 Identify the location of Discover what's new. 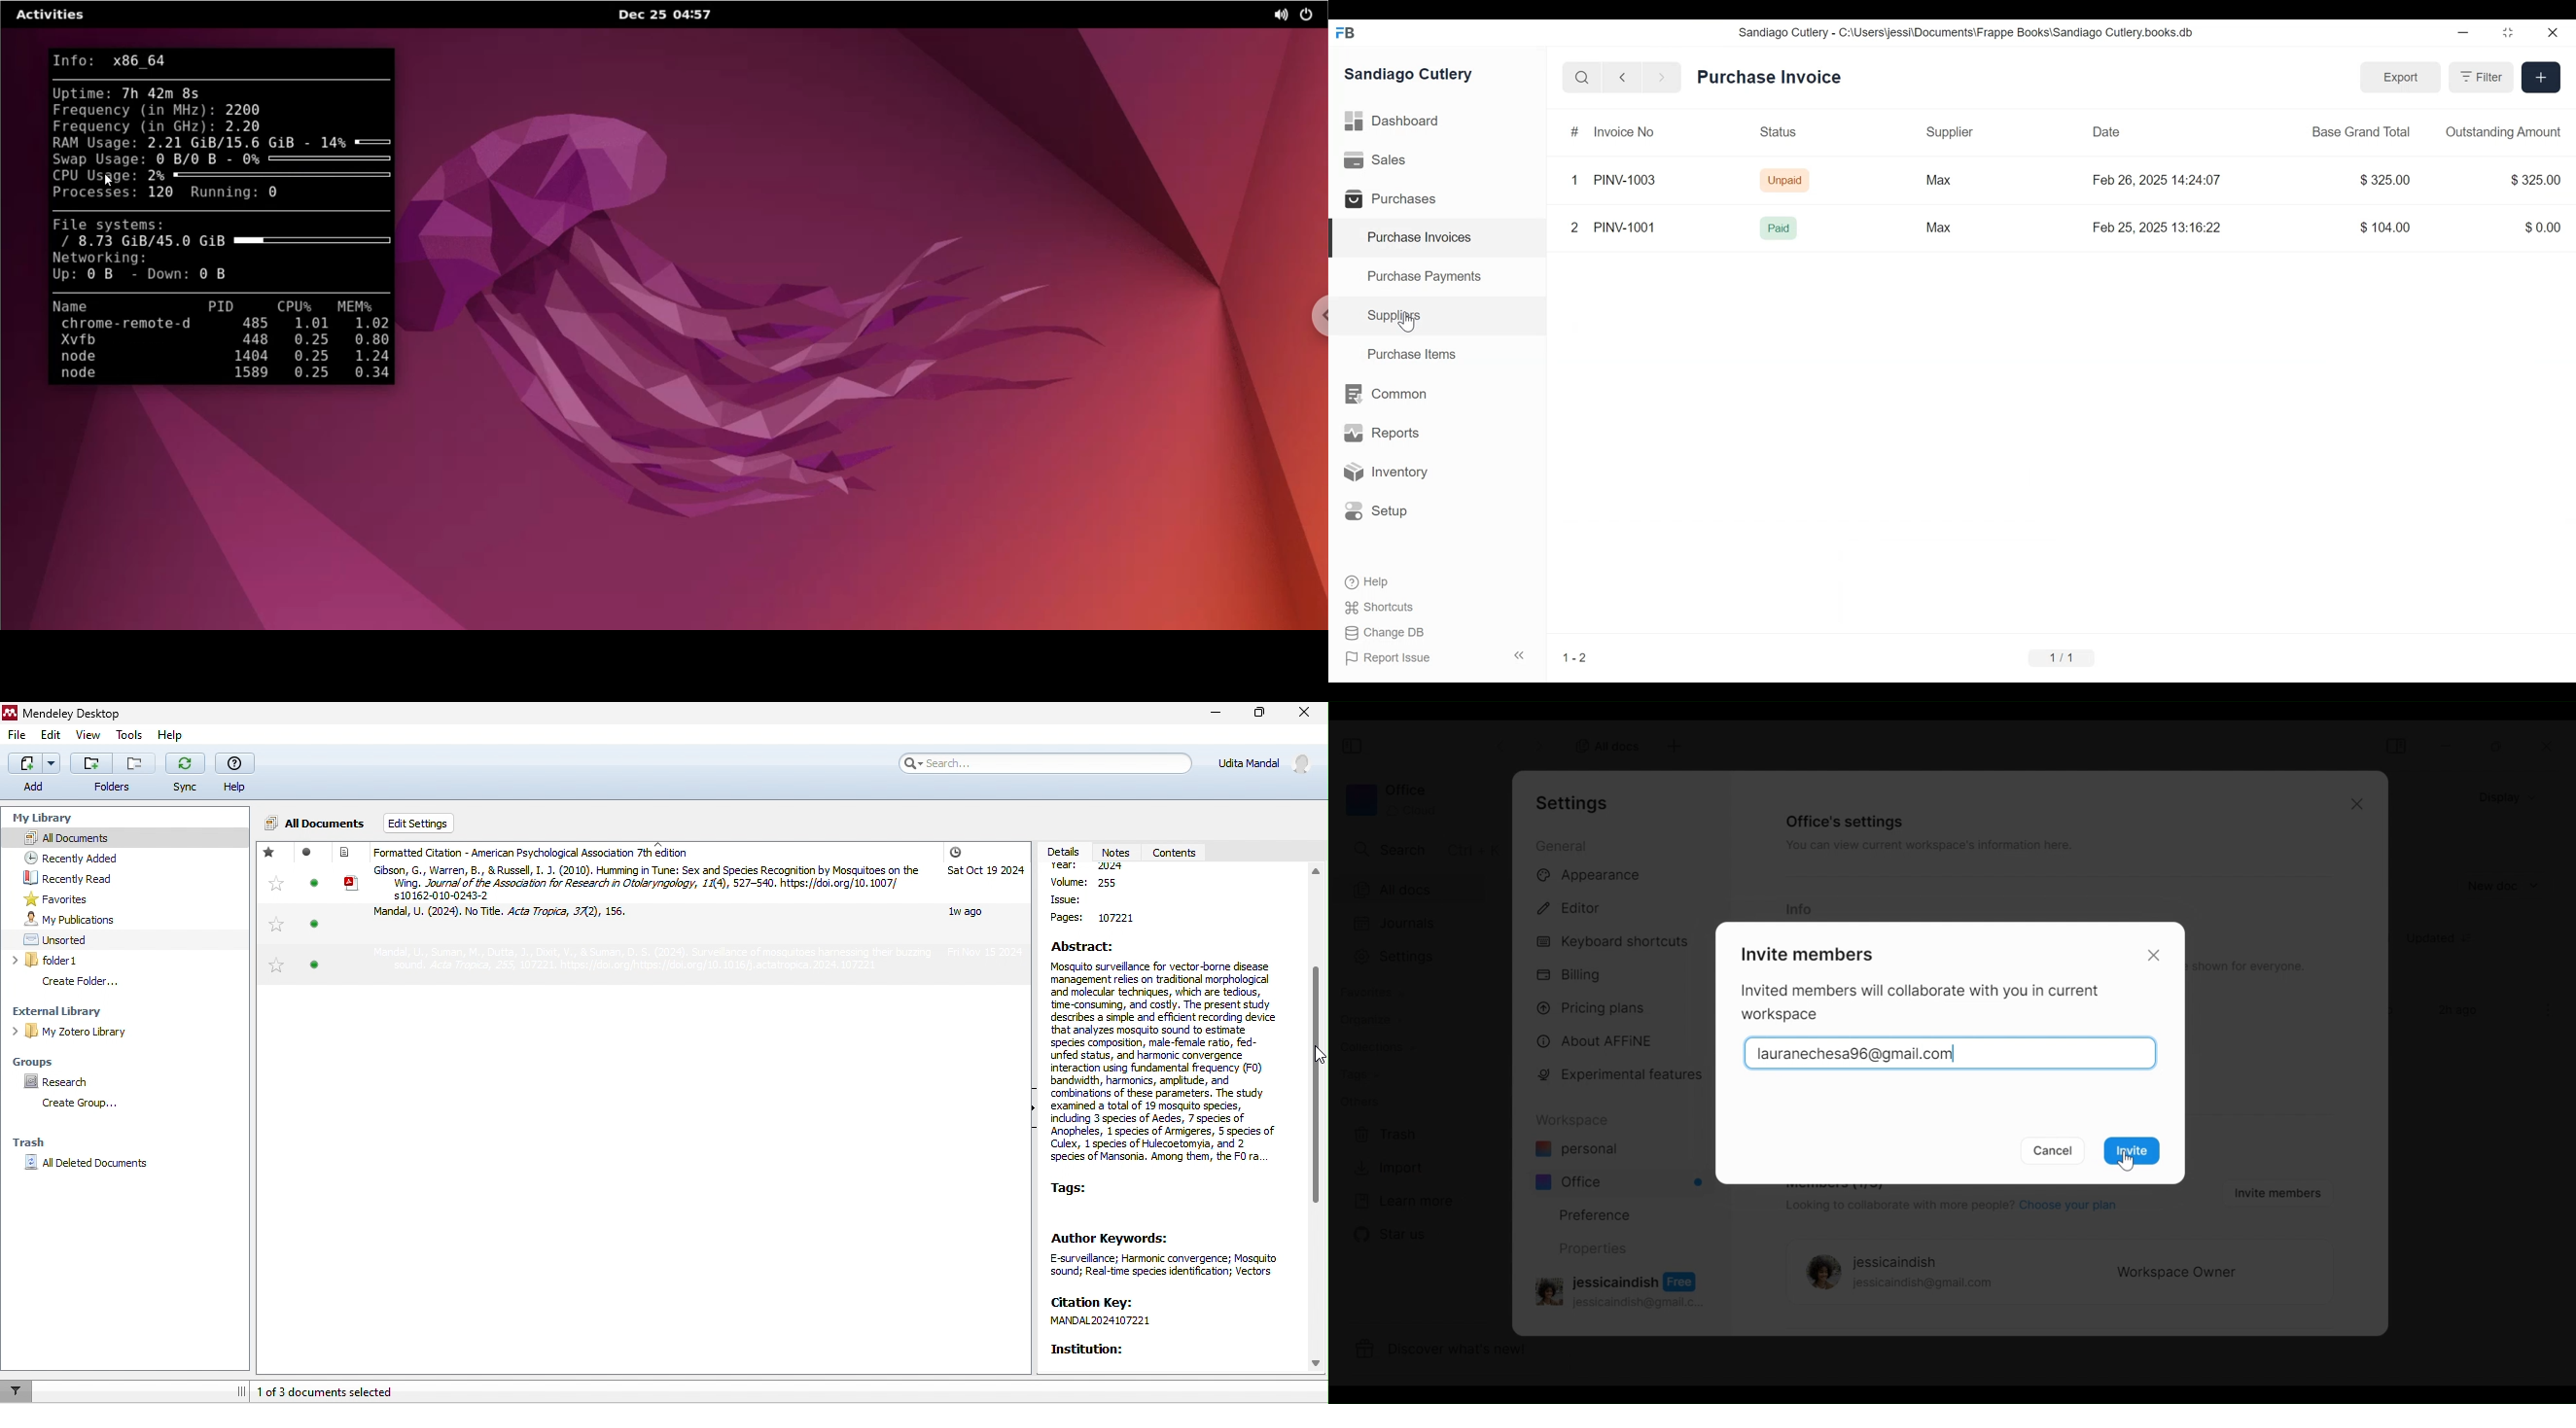
(1451, 1351).